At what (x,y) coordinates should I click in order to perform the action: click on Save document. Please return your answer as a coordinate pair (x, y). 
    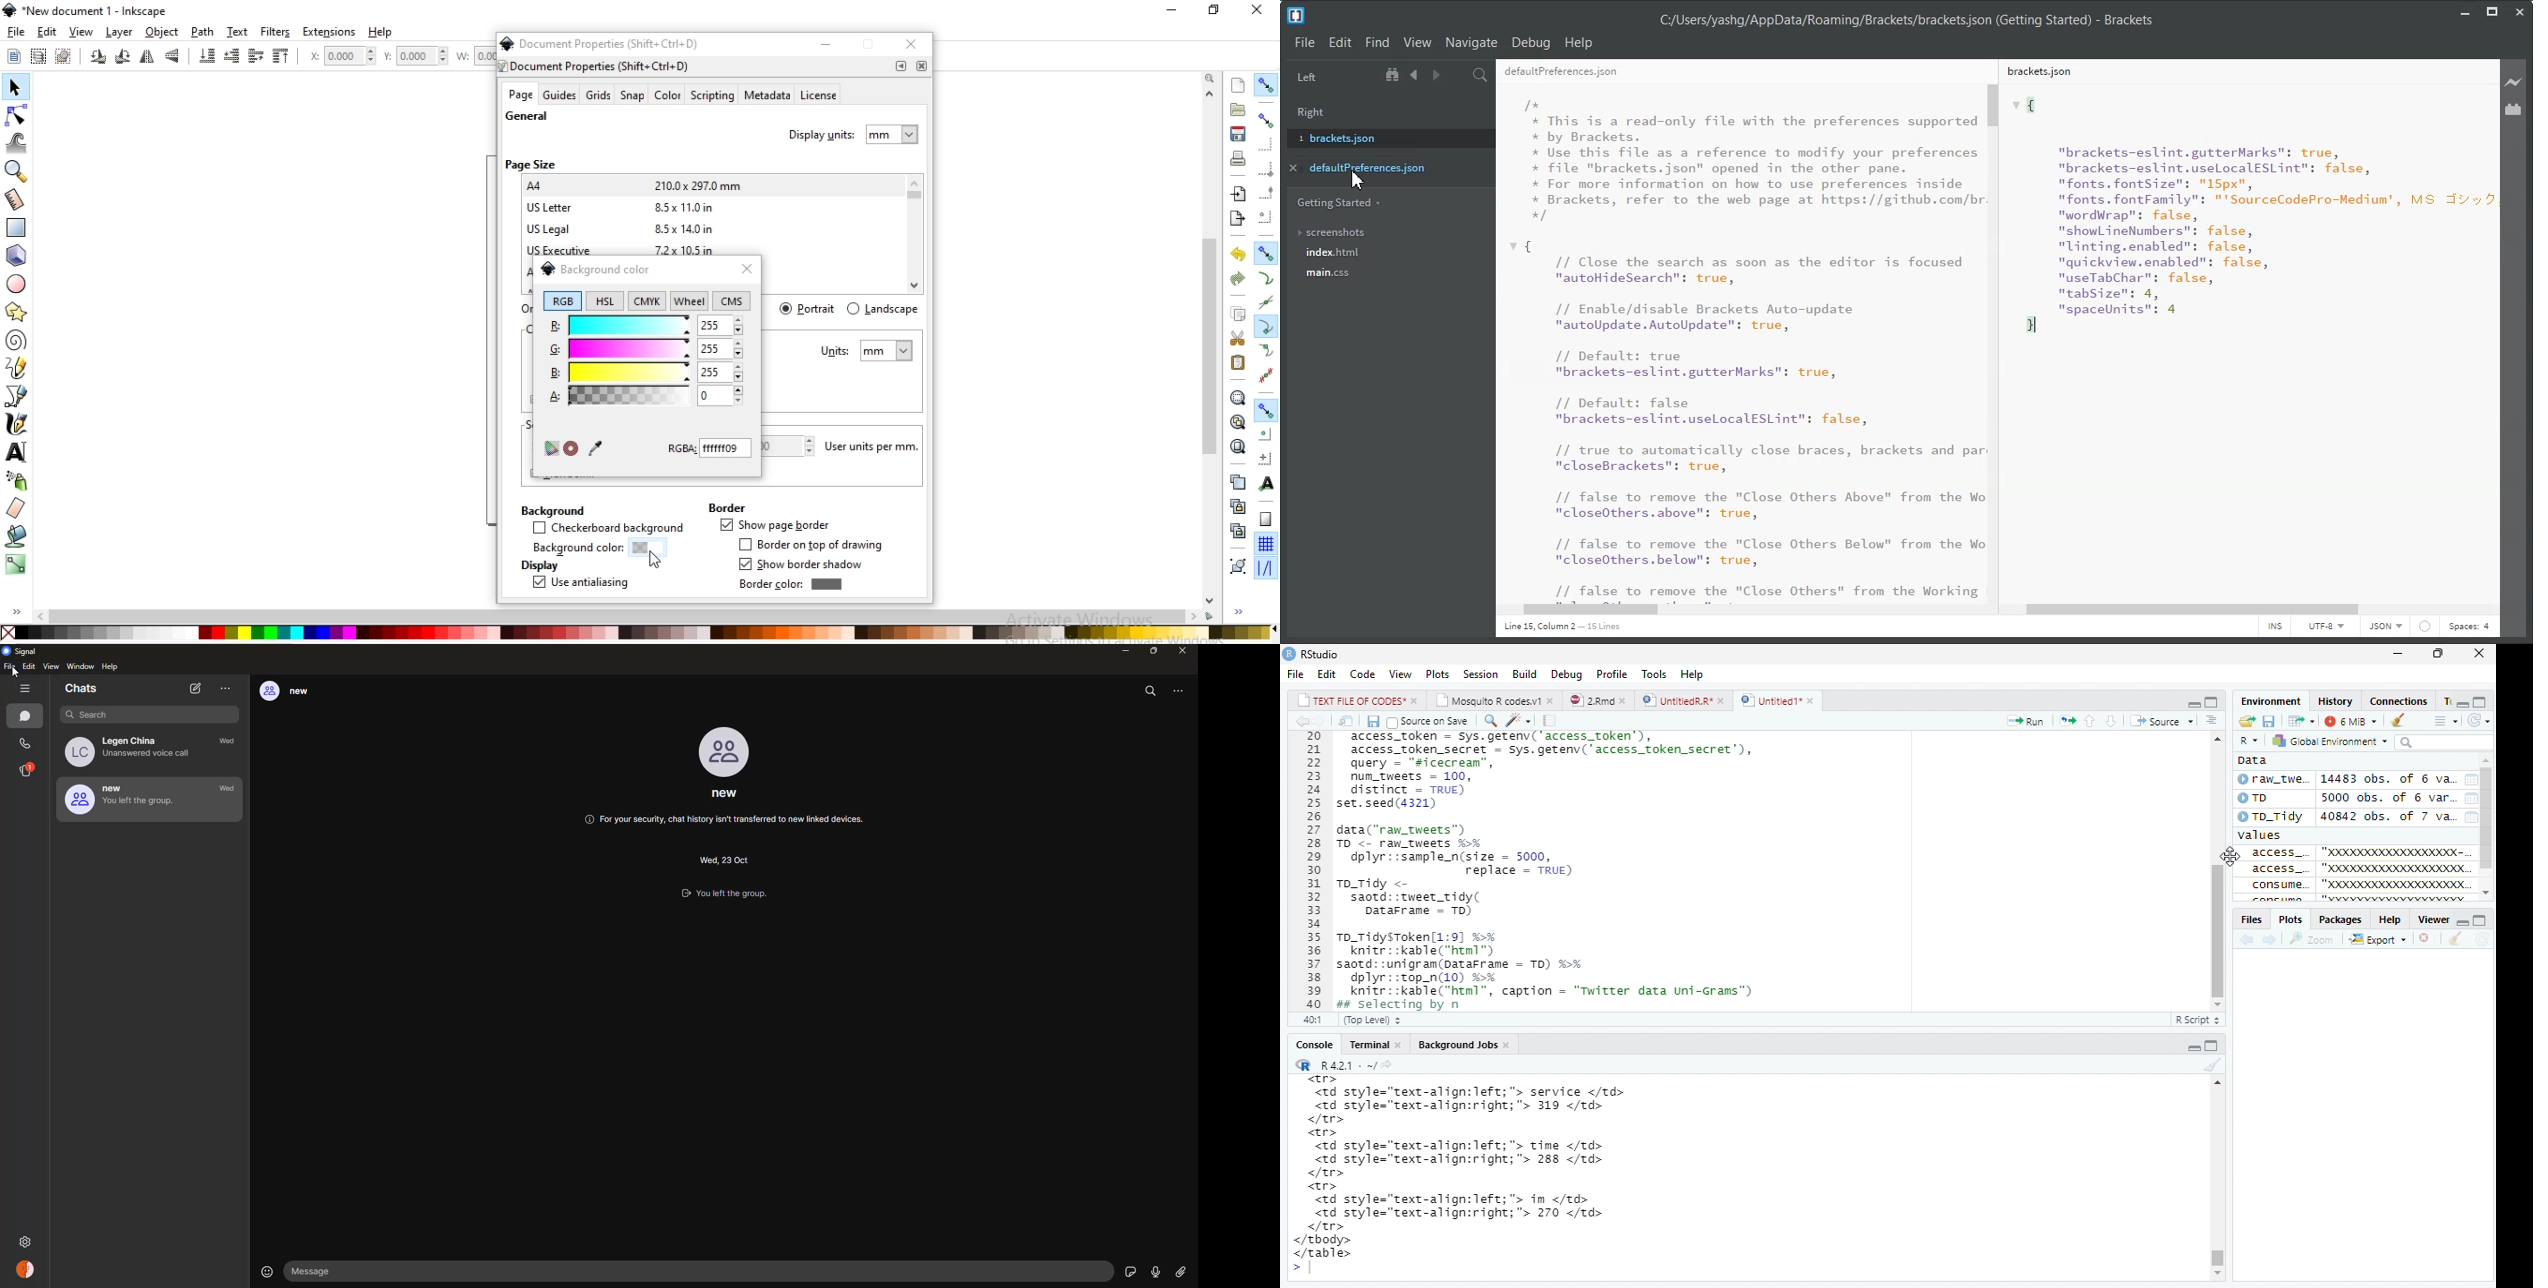
    Looking at the image, I should click on (1371, 721).